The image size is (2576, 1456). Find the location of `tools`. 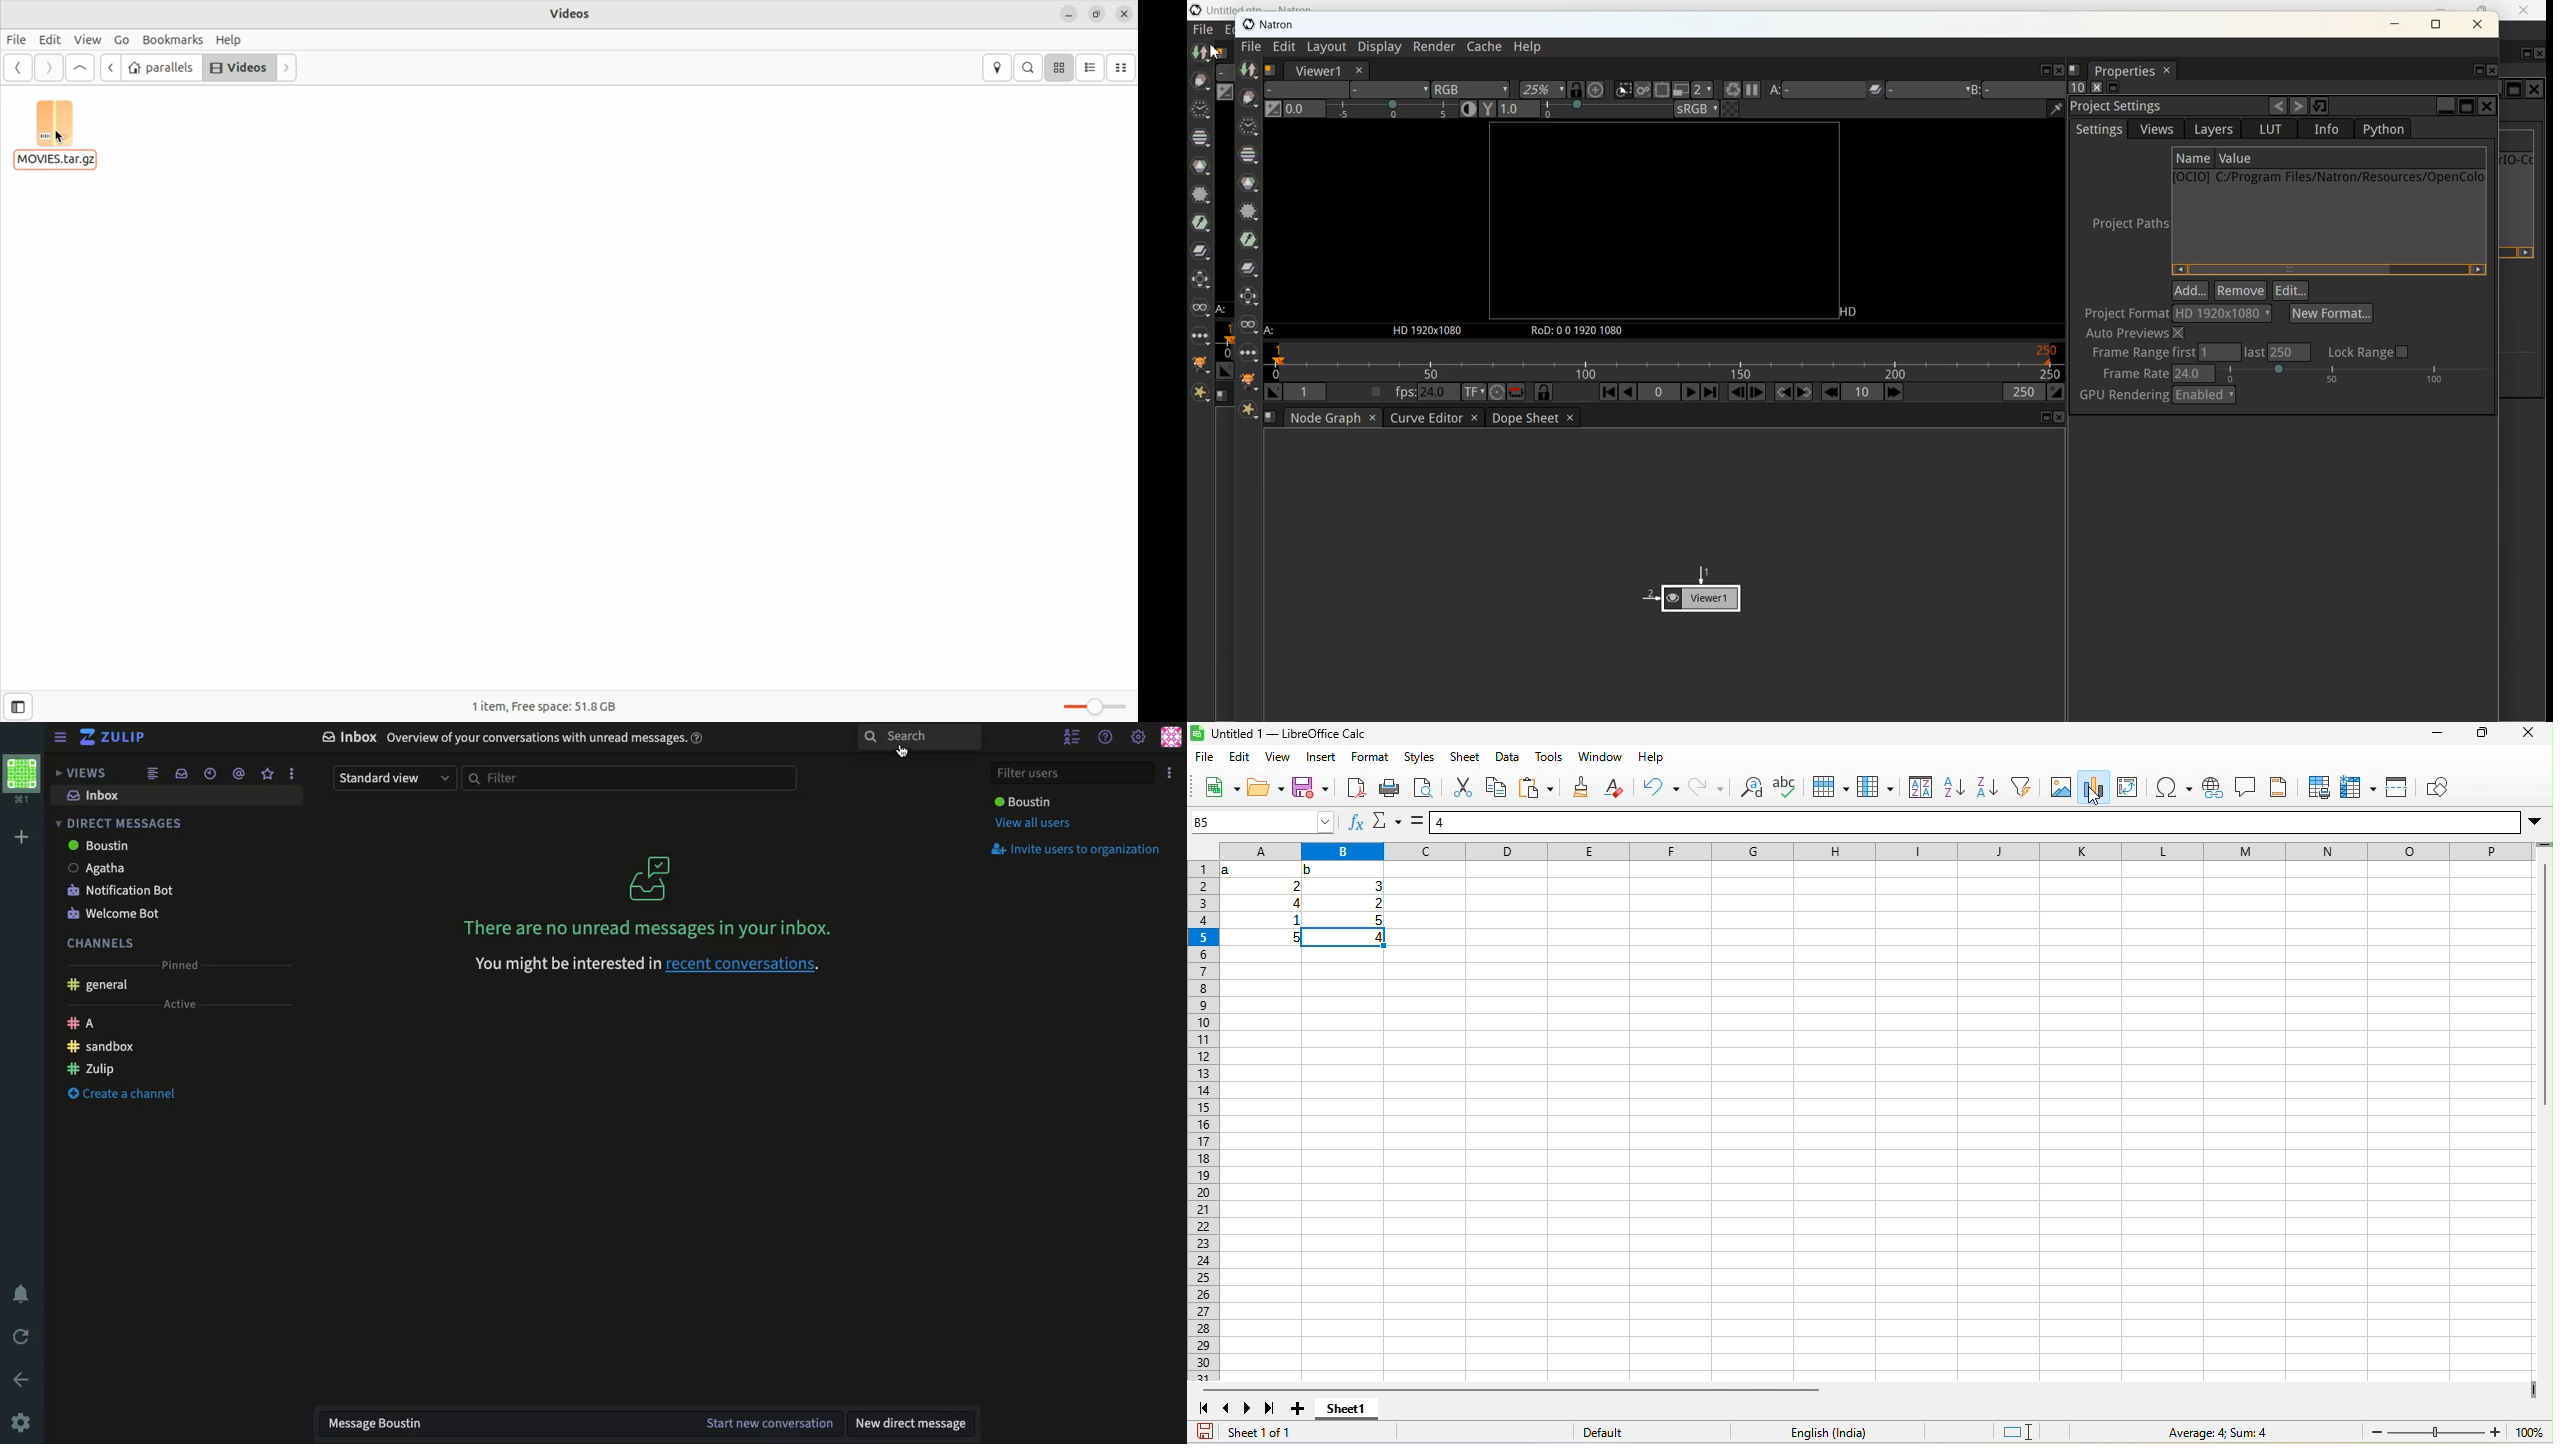

tools is located at coordinates (1549, 757).